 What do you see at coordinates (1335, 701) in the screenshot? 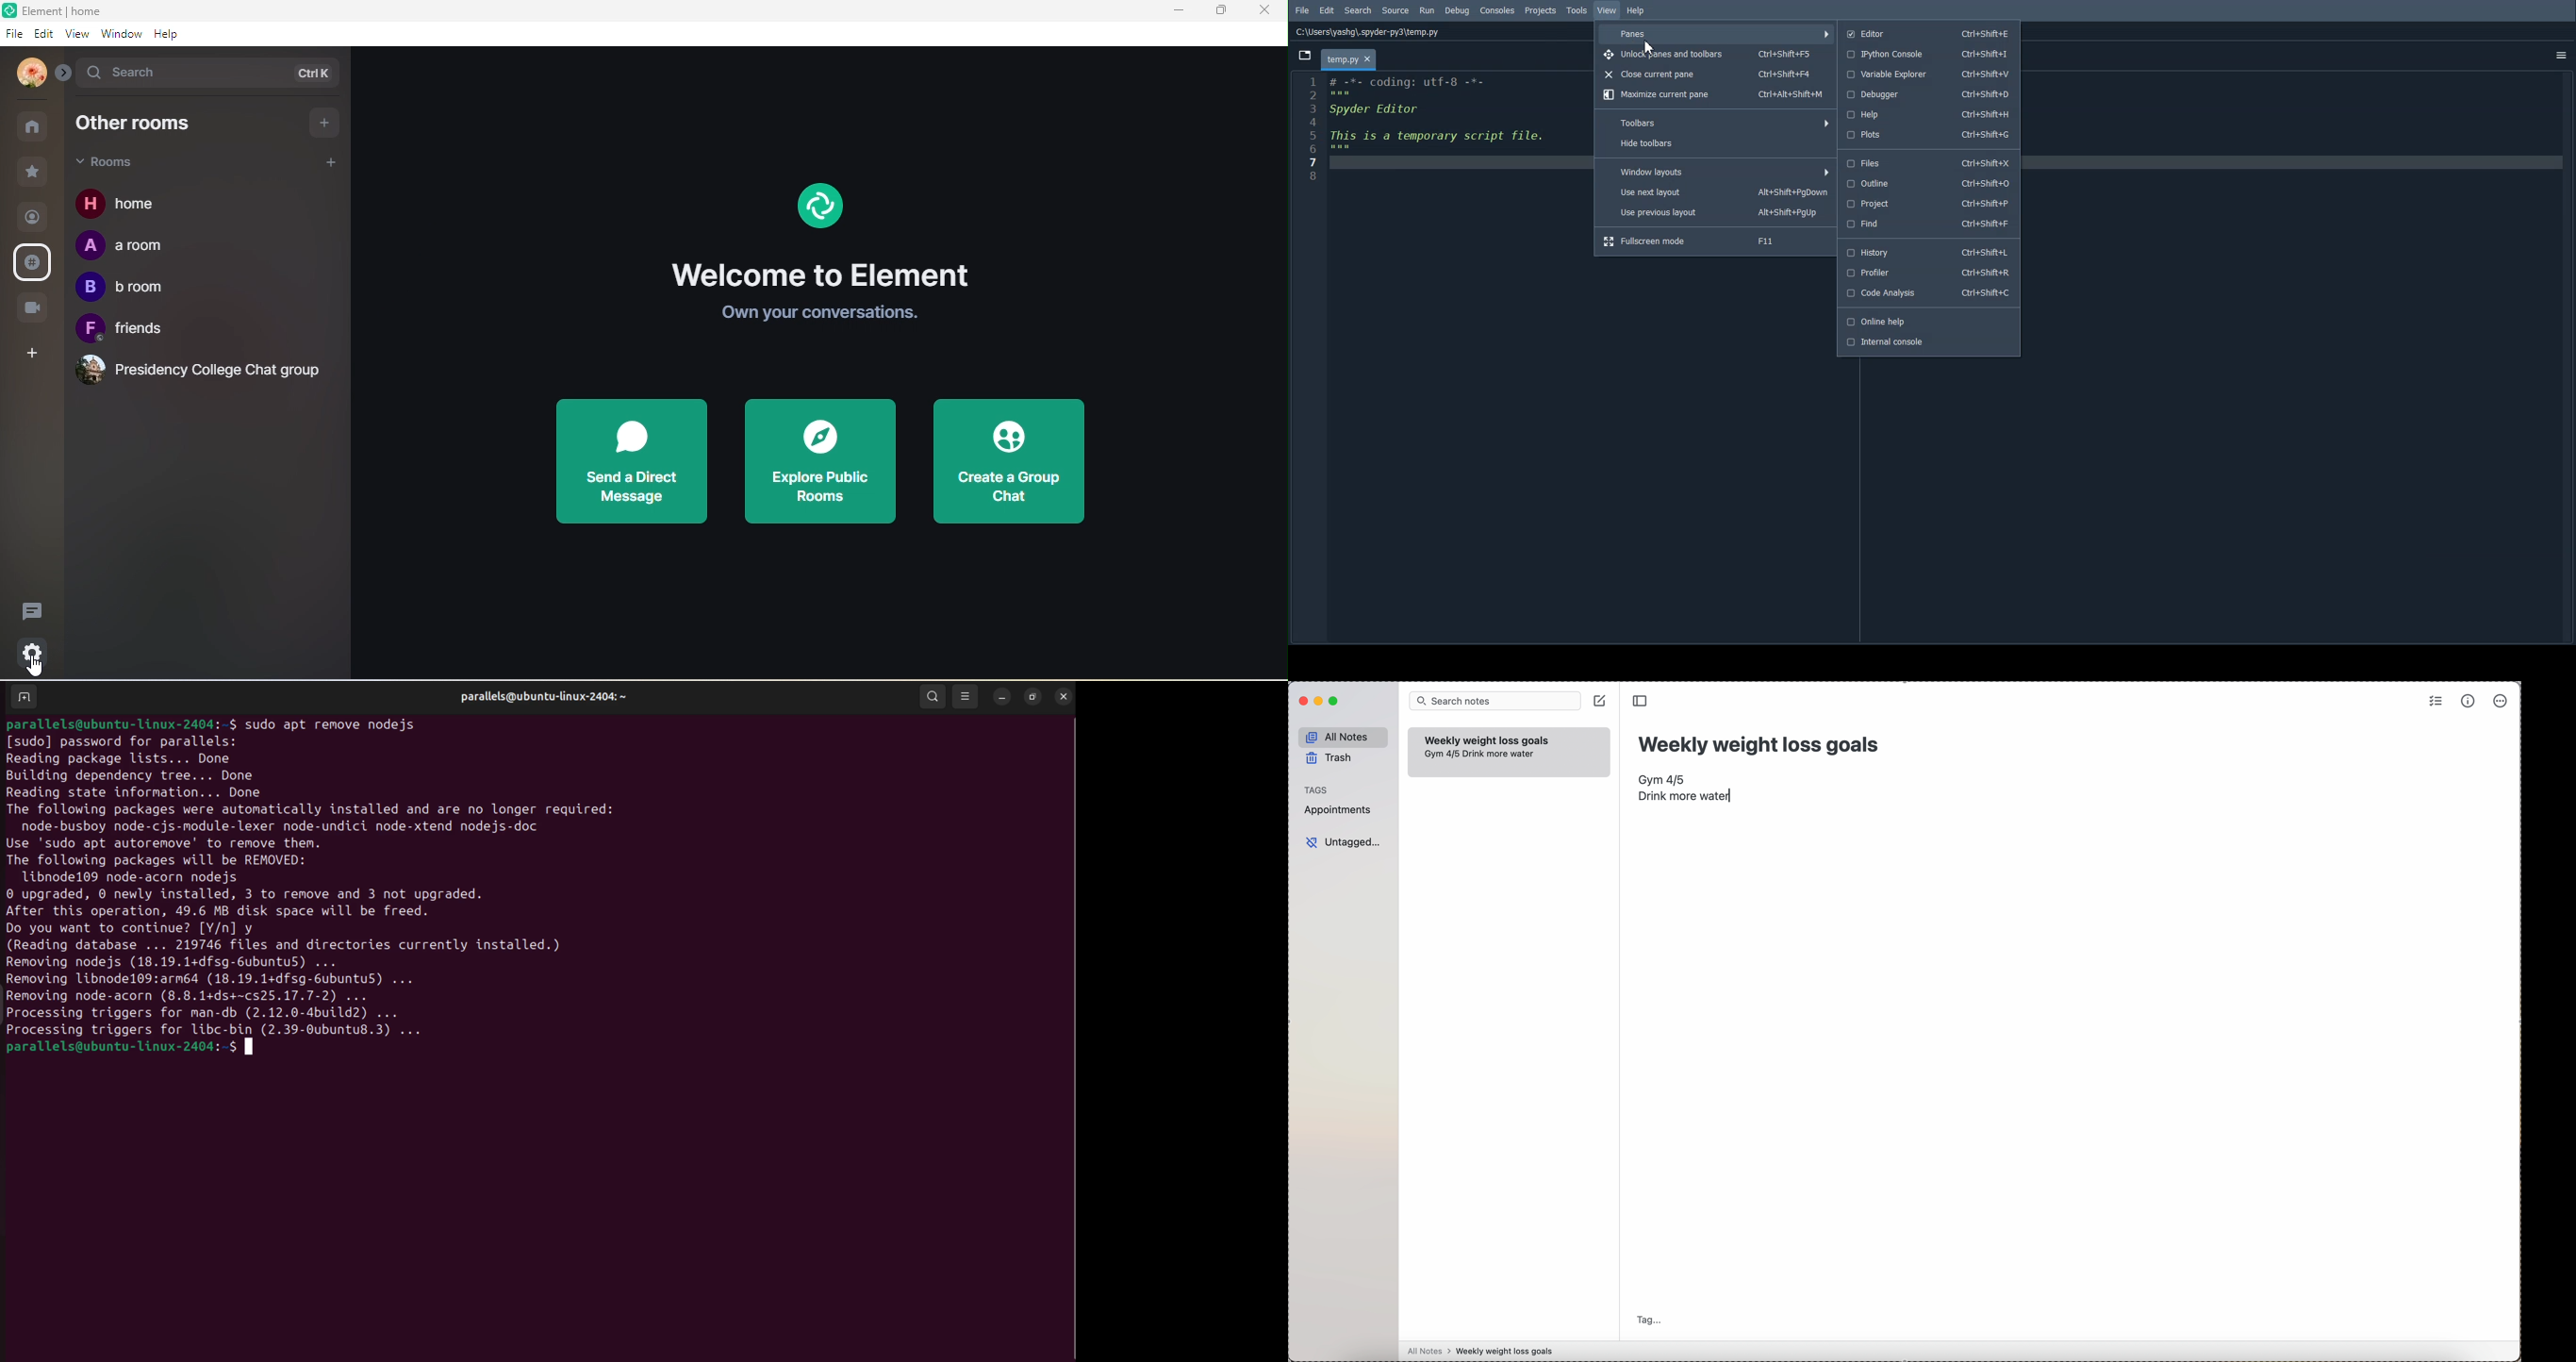
I see `maximize Simplenote` at bounding box center [1335, 701].